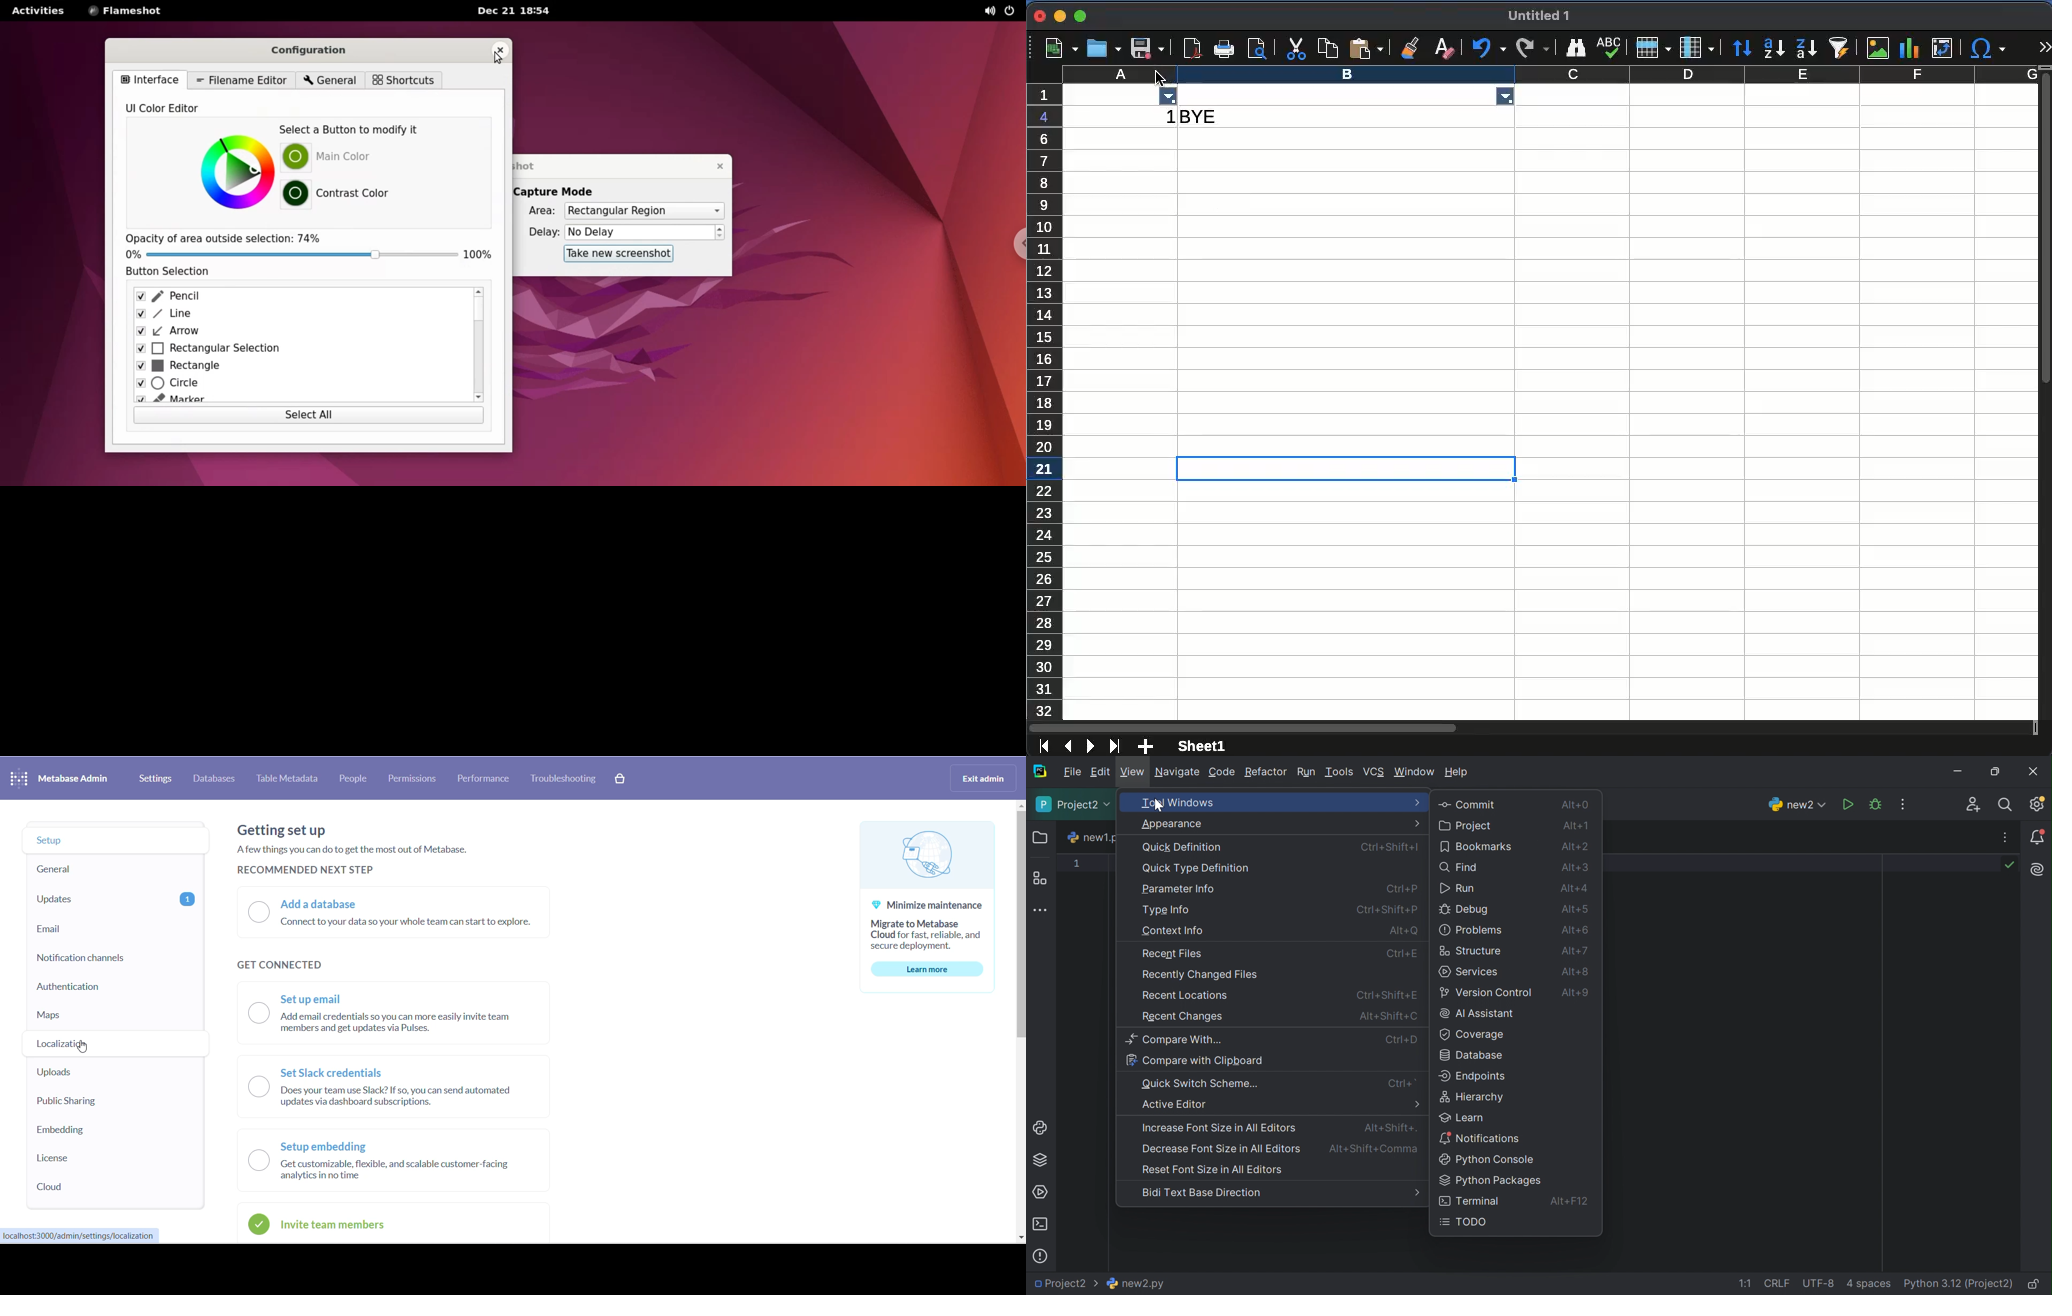 This screenshot has width=2072, height=1316. Describe the element at coordinates (2009, 865) in the screenshot. I see `No problems found` at that location.